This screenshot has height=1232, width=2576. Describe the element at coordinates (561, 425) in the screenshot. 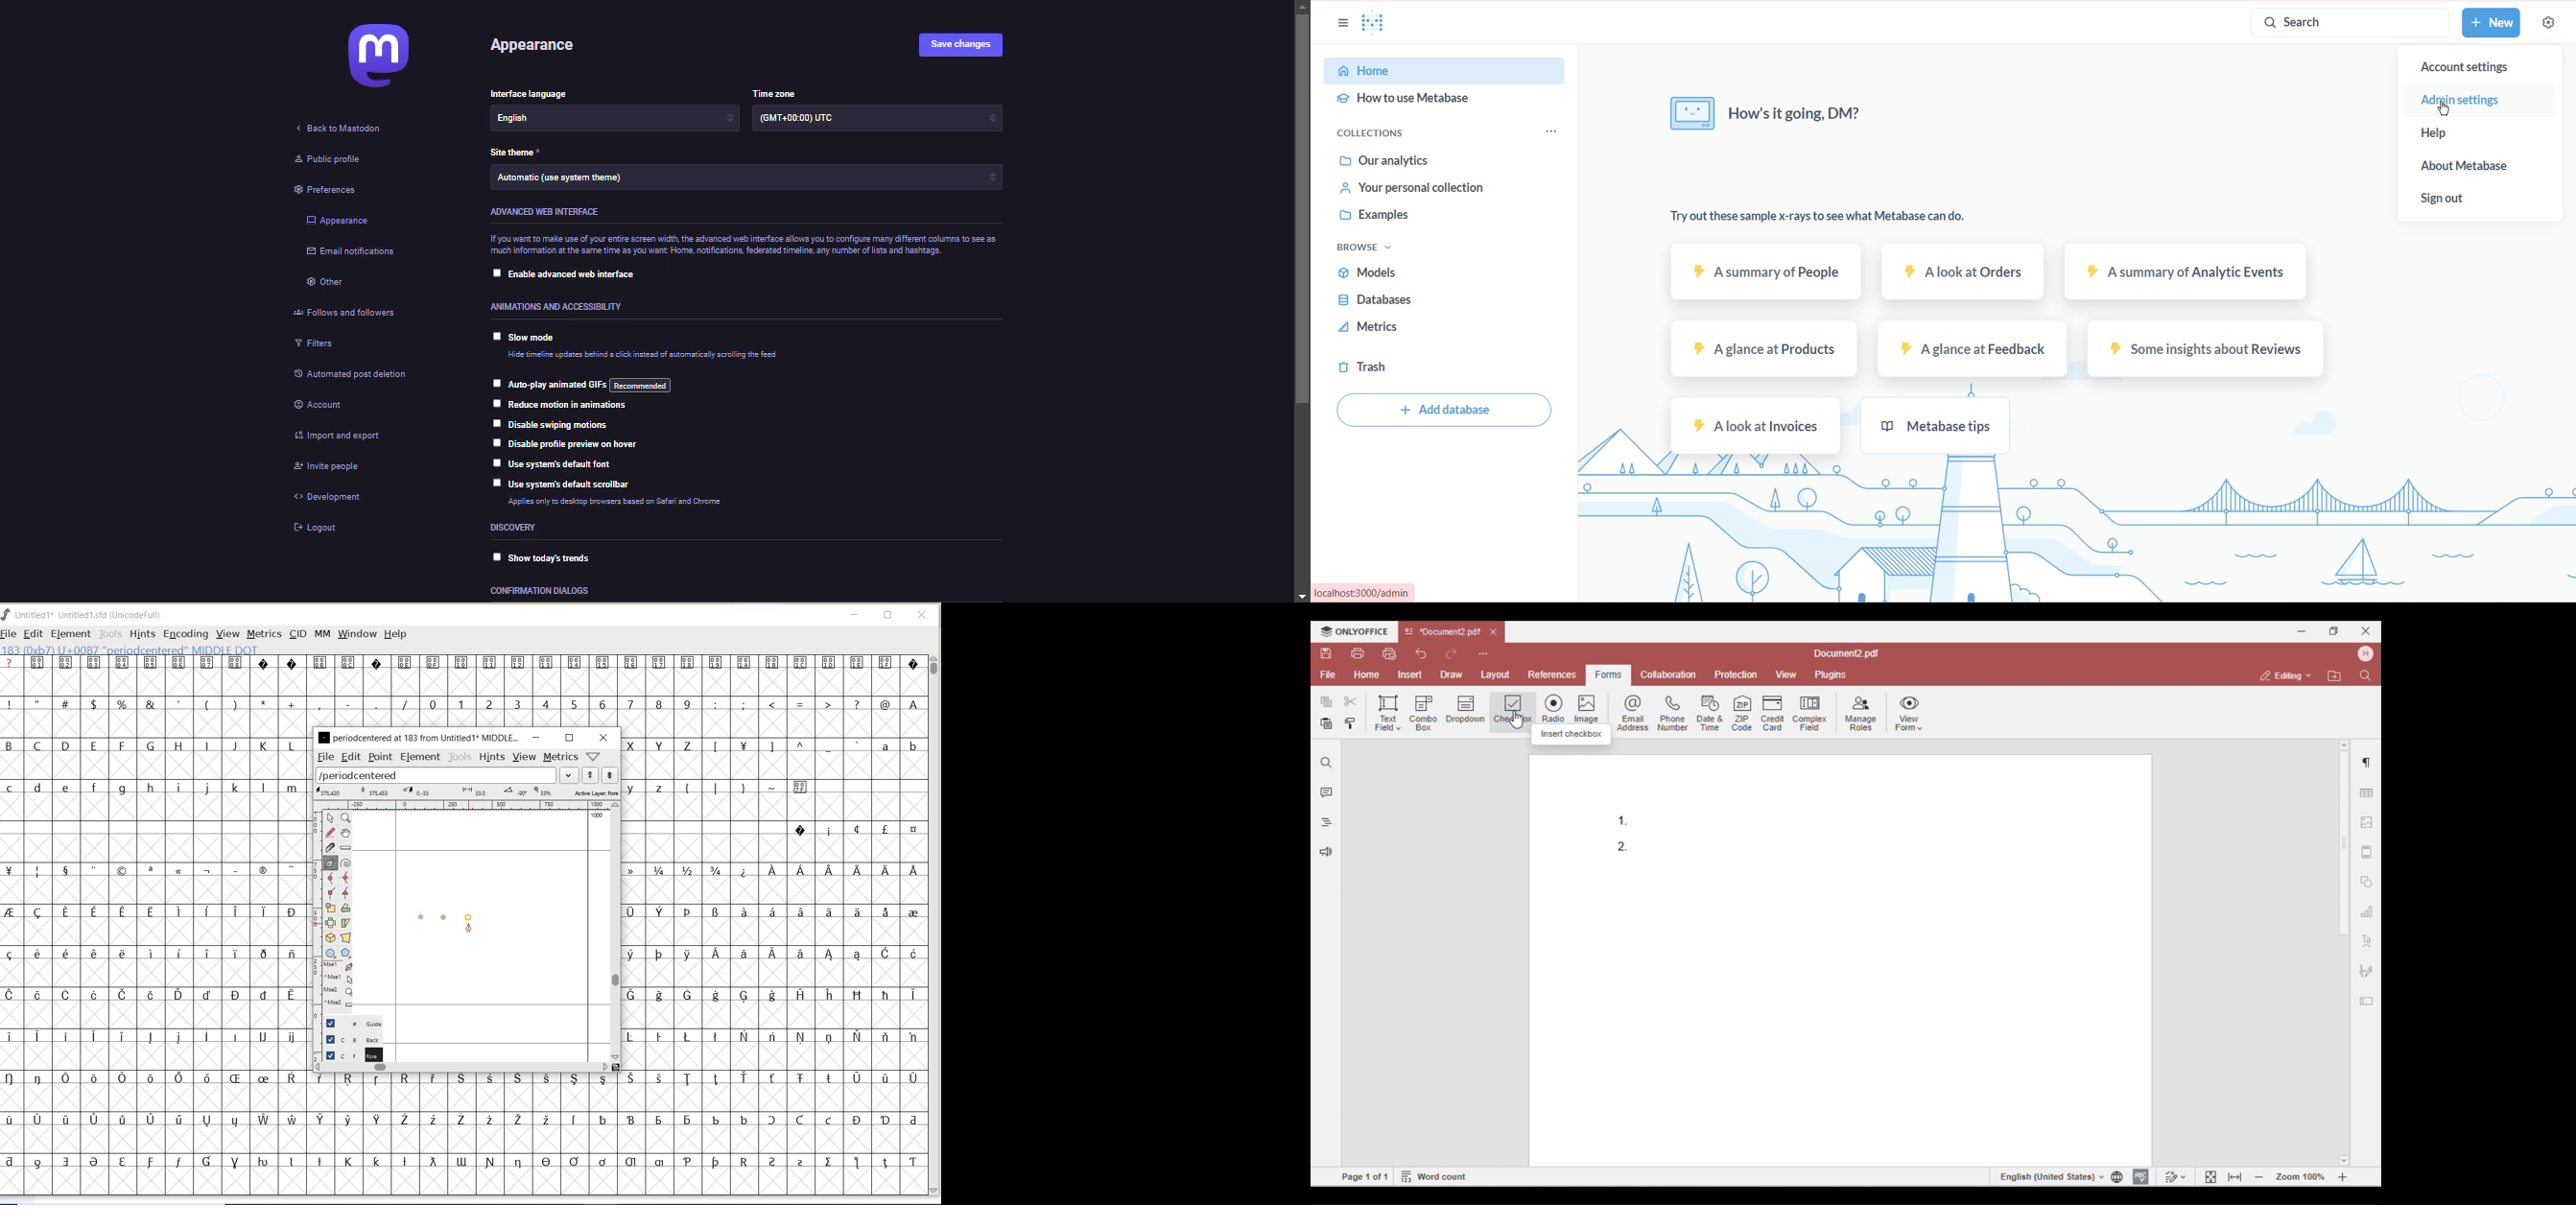

I see `disable swiping motions` at that location.